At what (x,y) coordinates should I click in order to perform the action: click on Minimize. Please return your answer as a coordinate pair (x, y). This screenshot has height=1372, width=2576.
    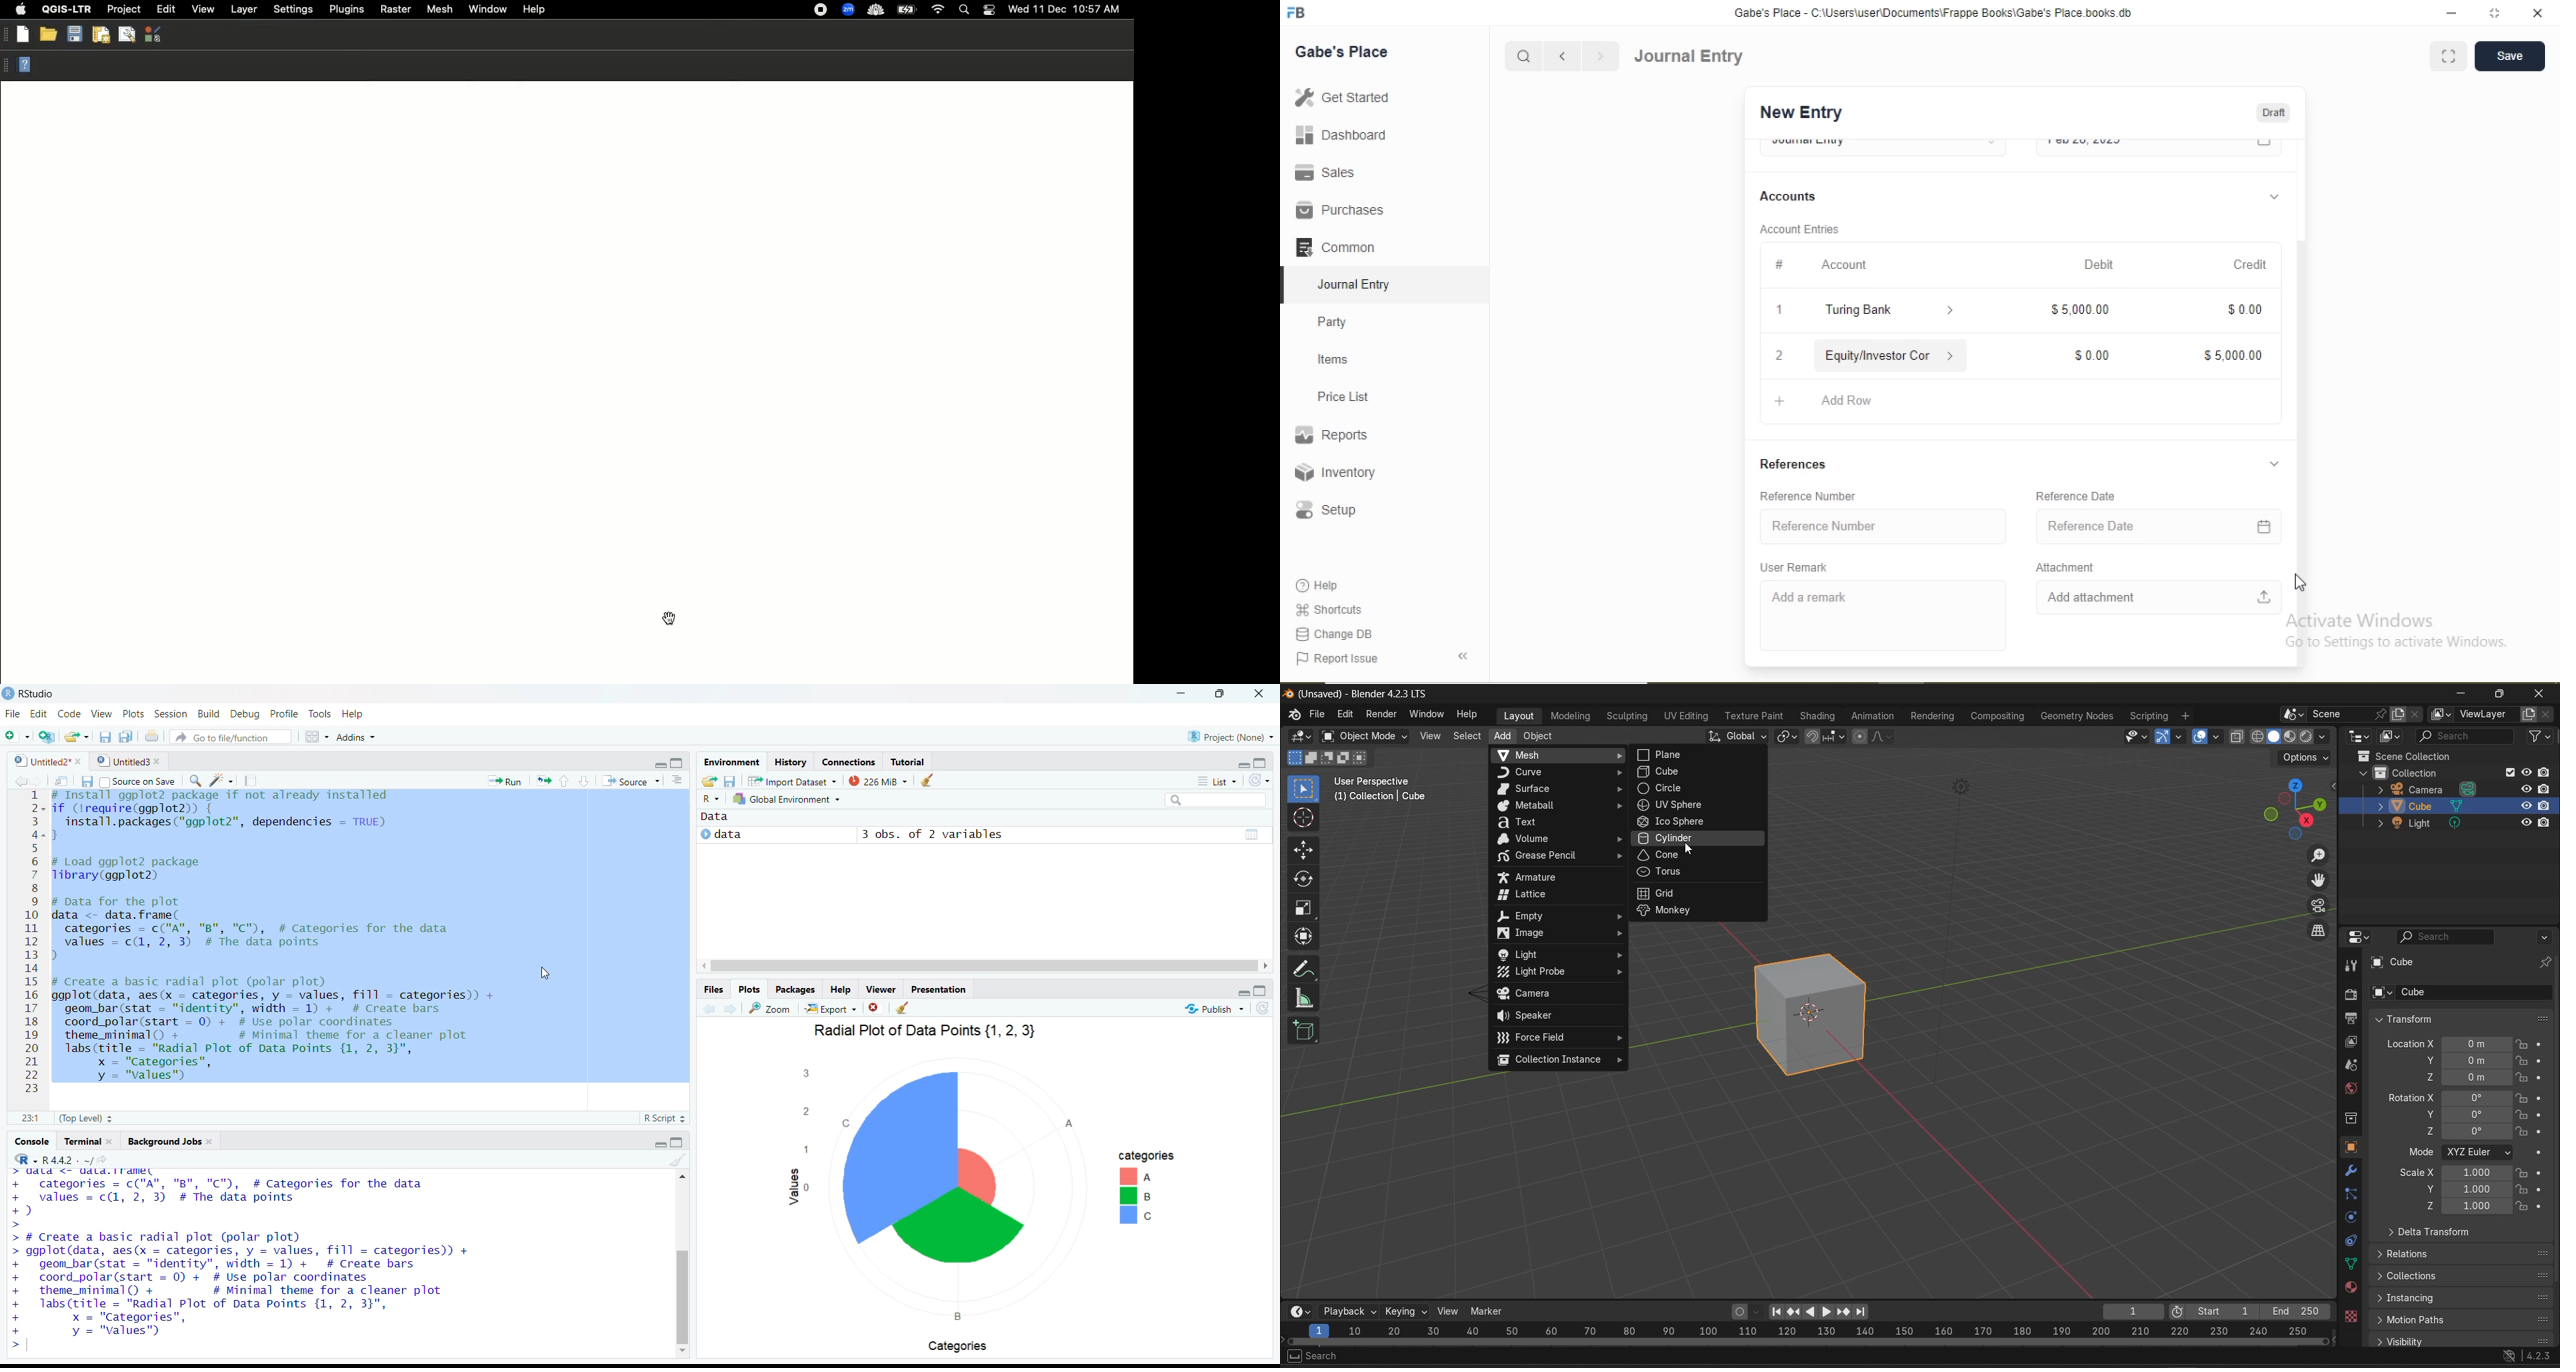
    Looking at the image, I should click on (1243, 994).